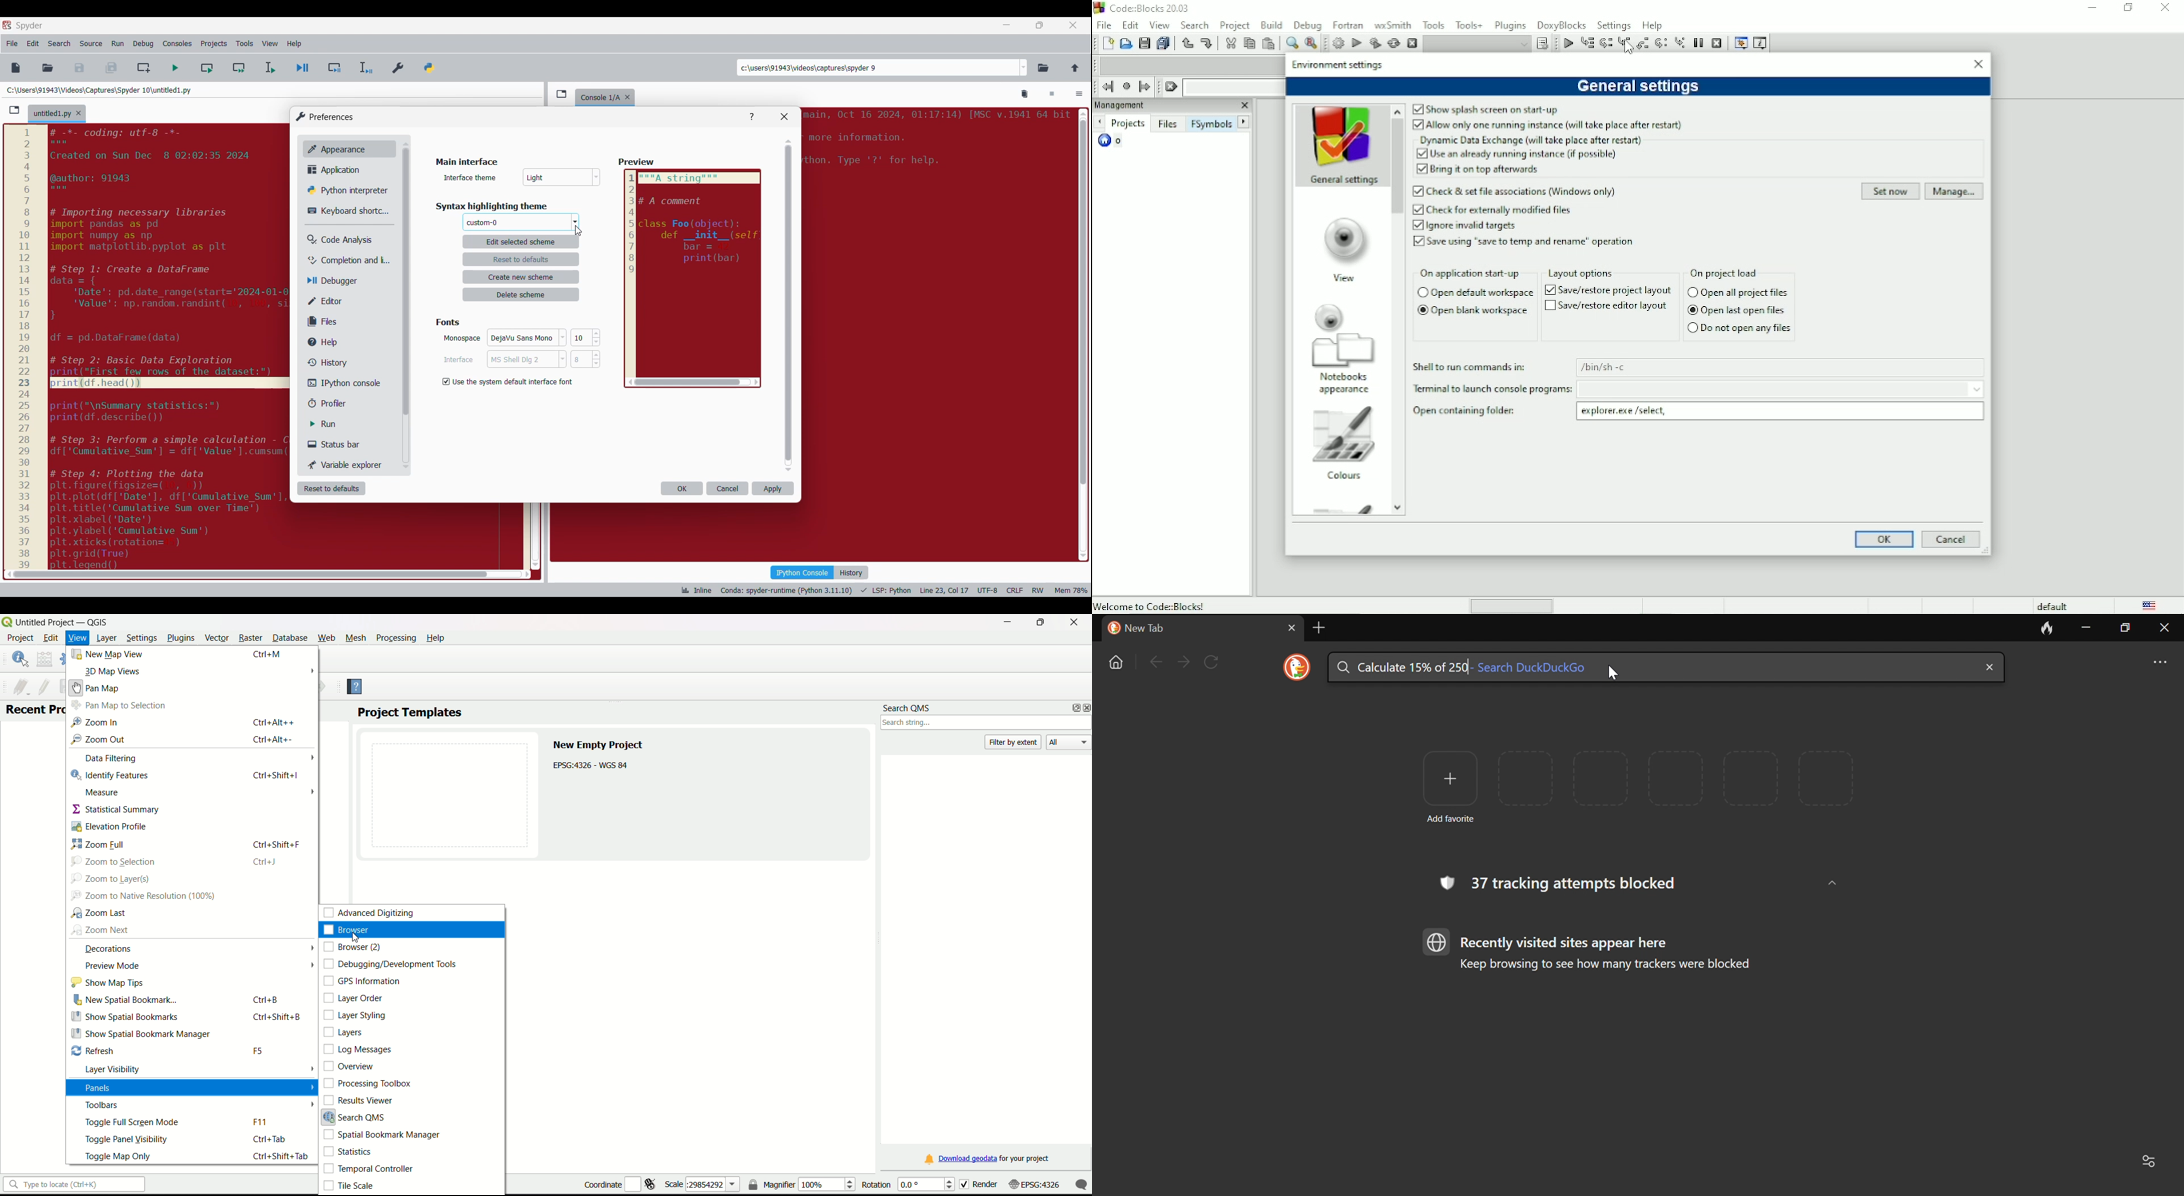 Image resolution: width=2184 pixels, height=1204 pixels. What do you see at coordinates (522, 294) in the screenshot?
I see `delete scheme` at bounding box center [522, 294].